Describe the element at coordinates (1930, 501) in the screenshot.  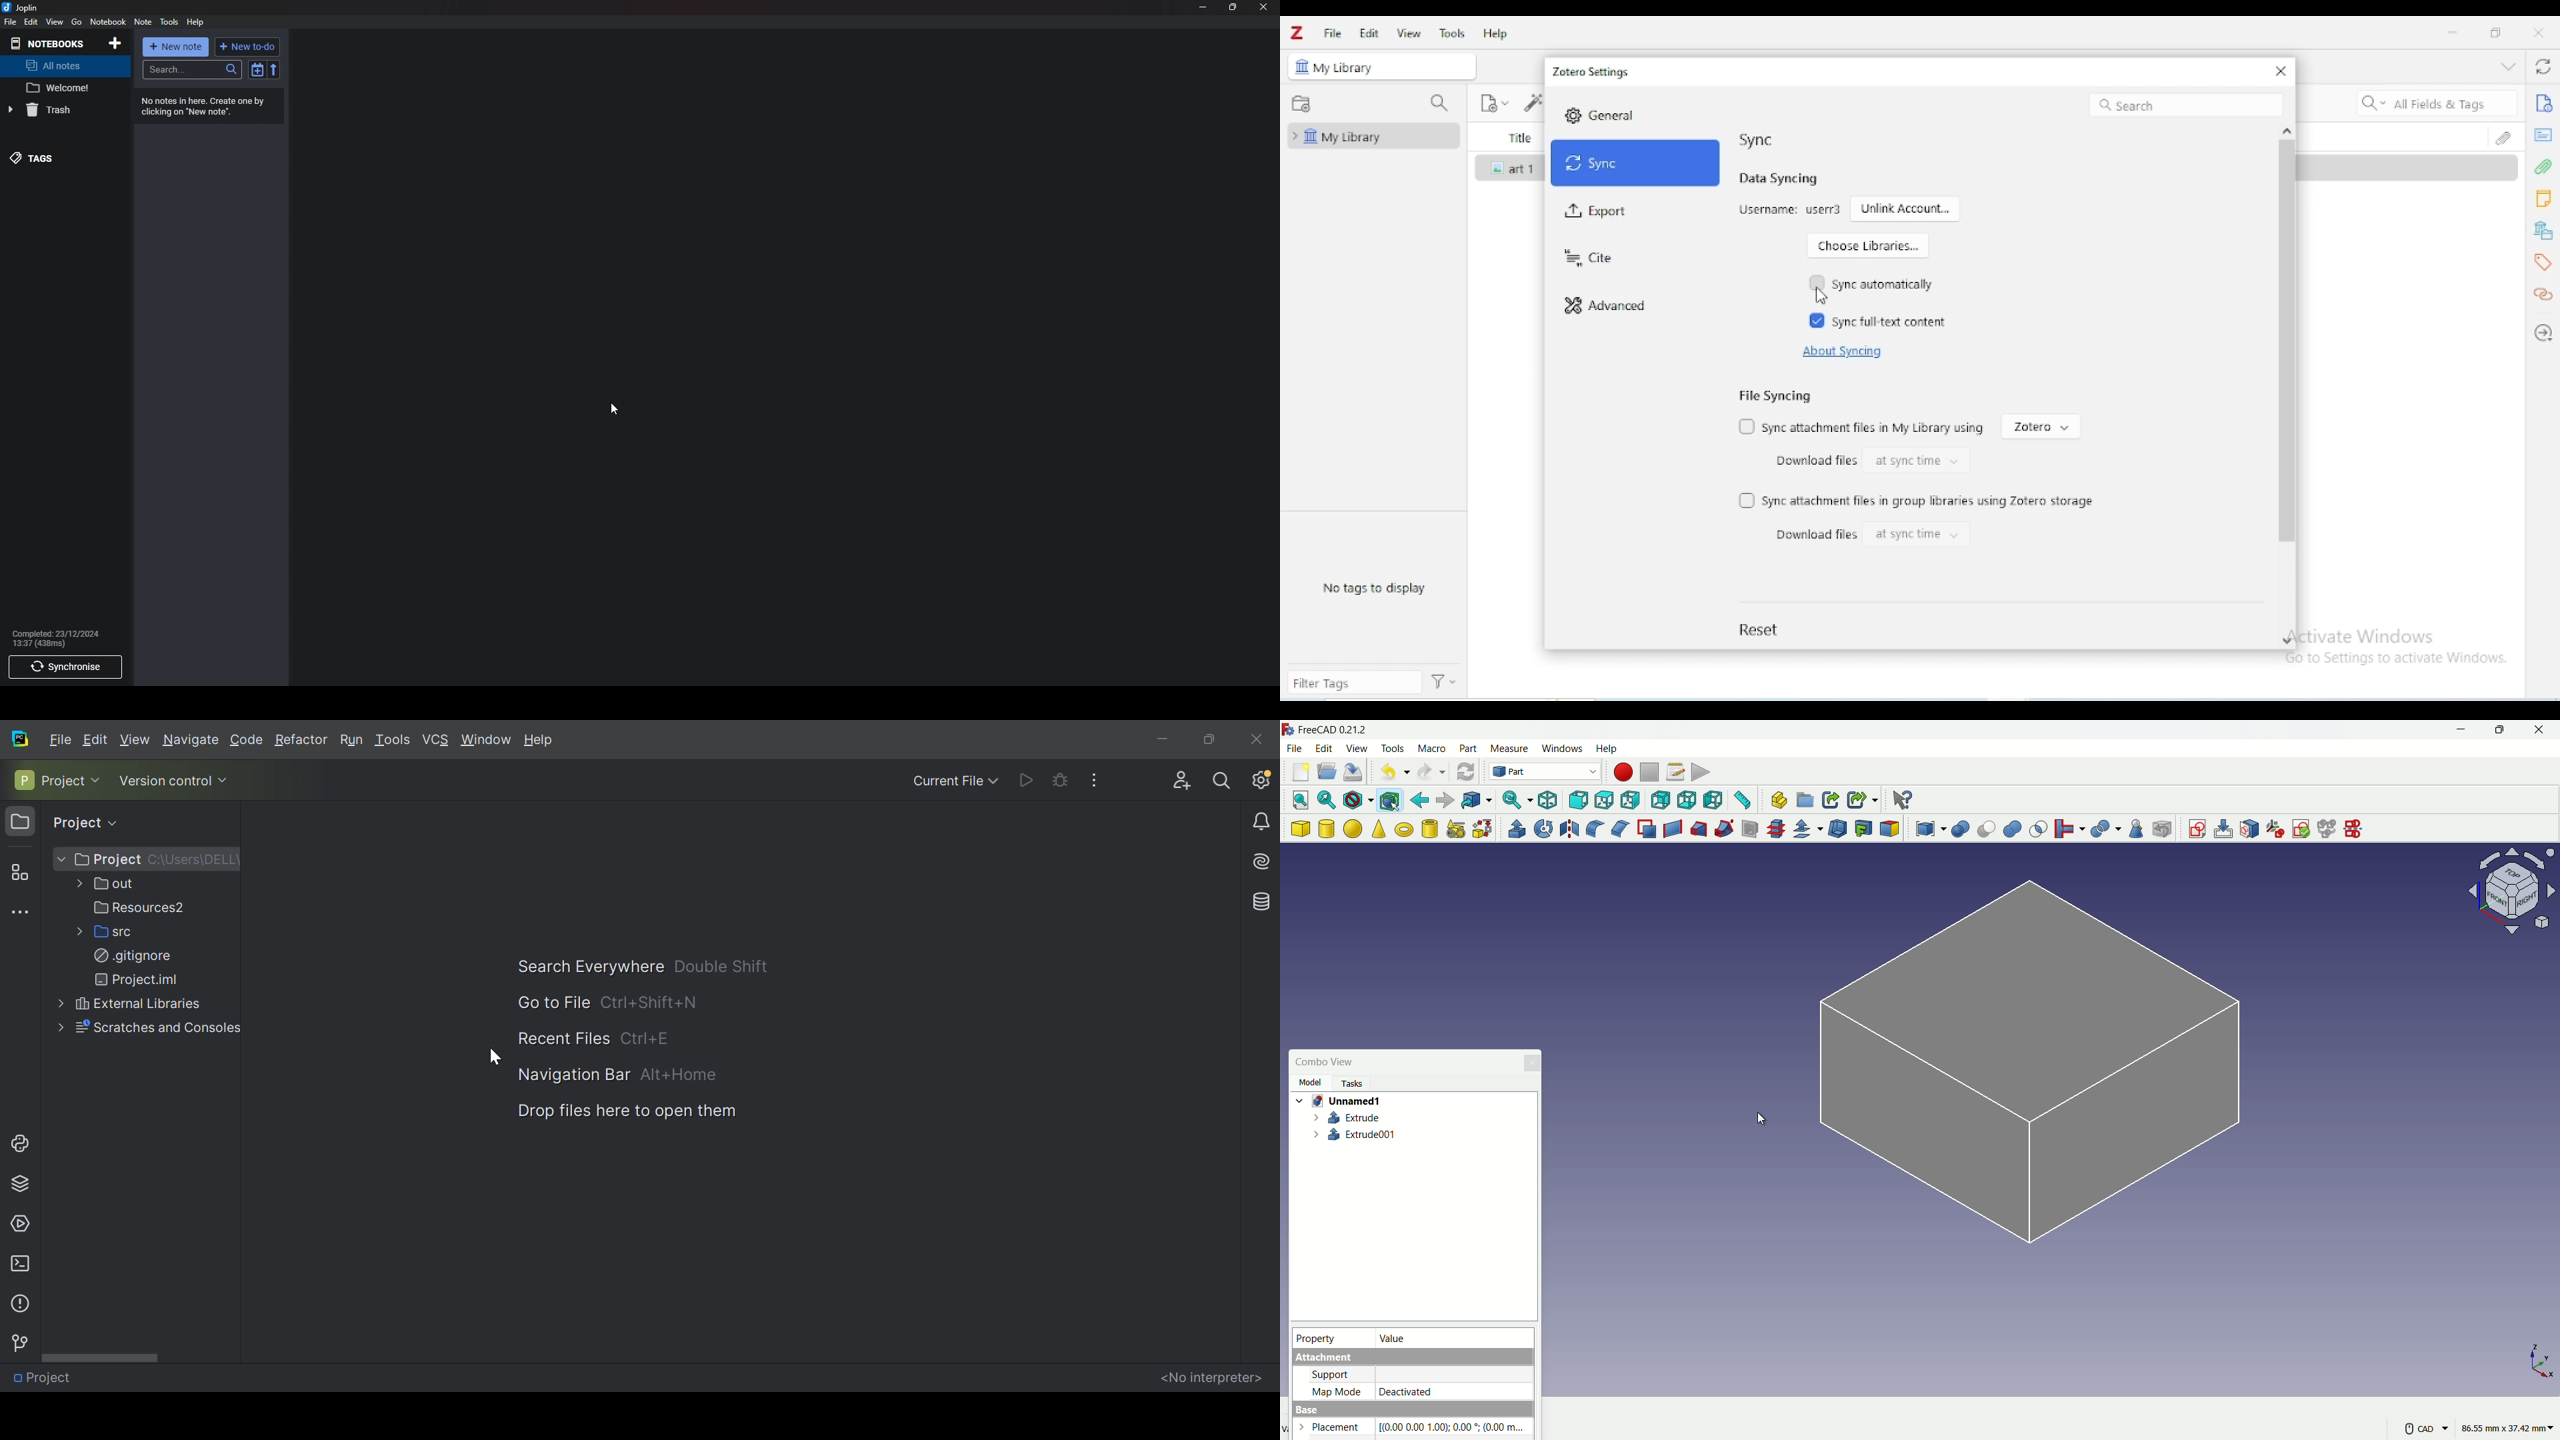
I see `sync attachment files in group libraries using zotero storage` at that location.